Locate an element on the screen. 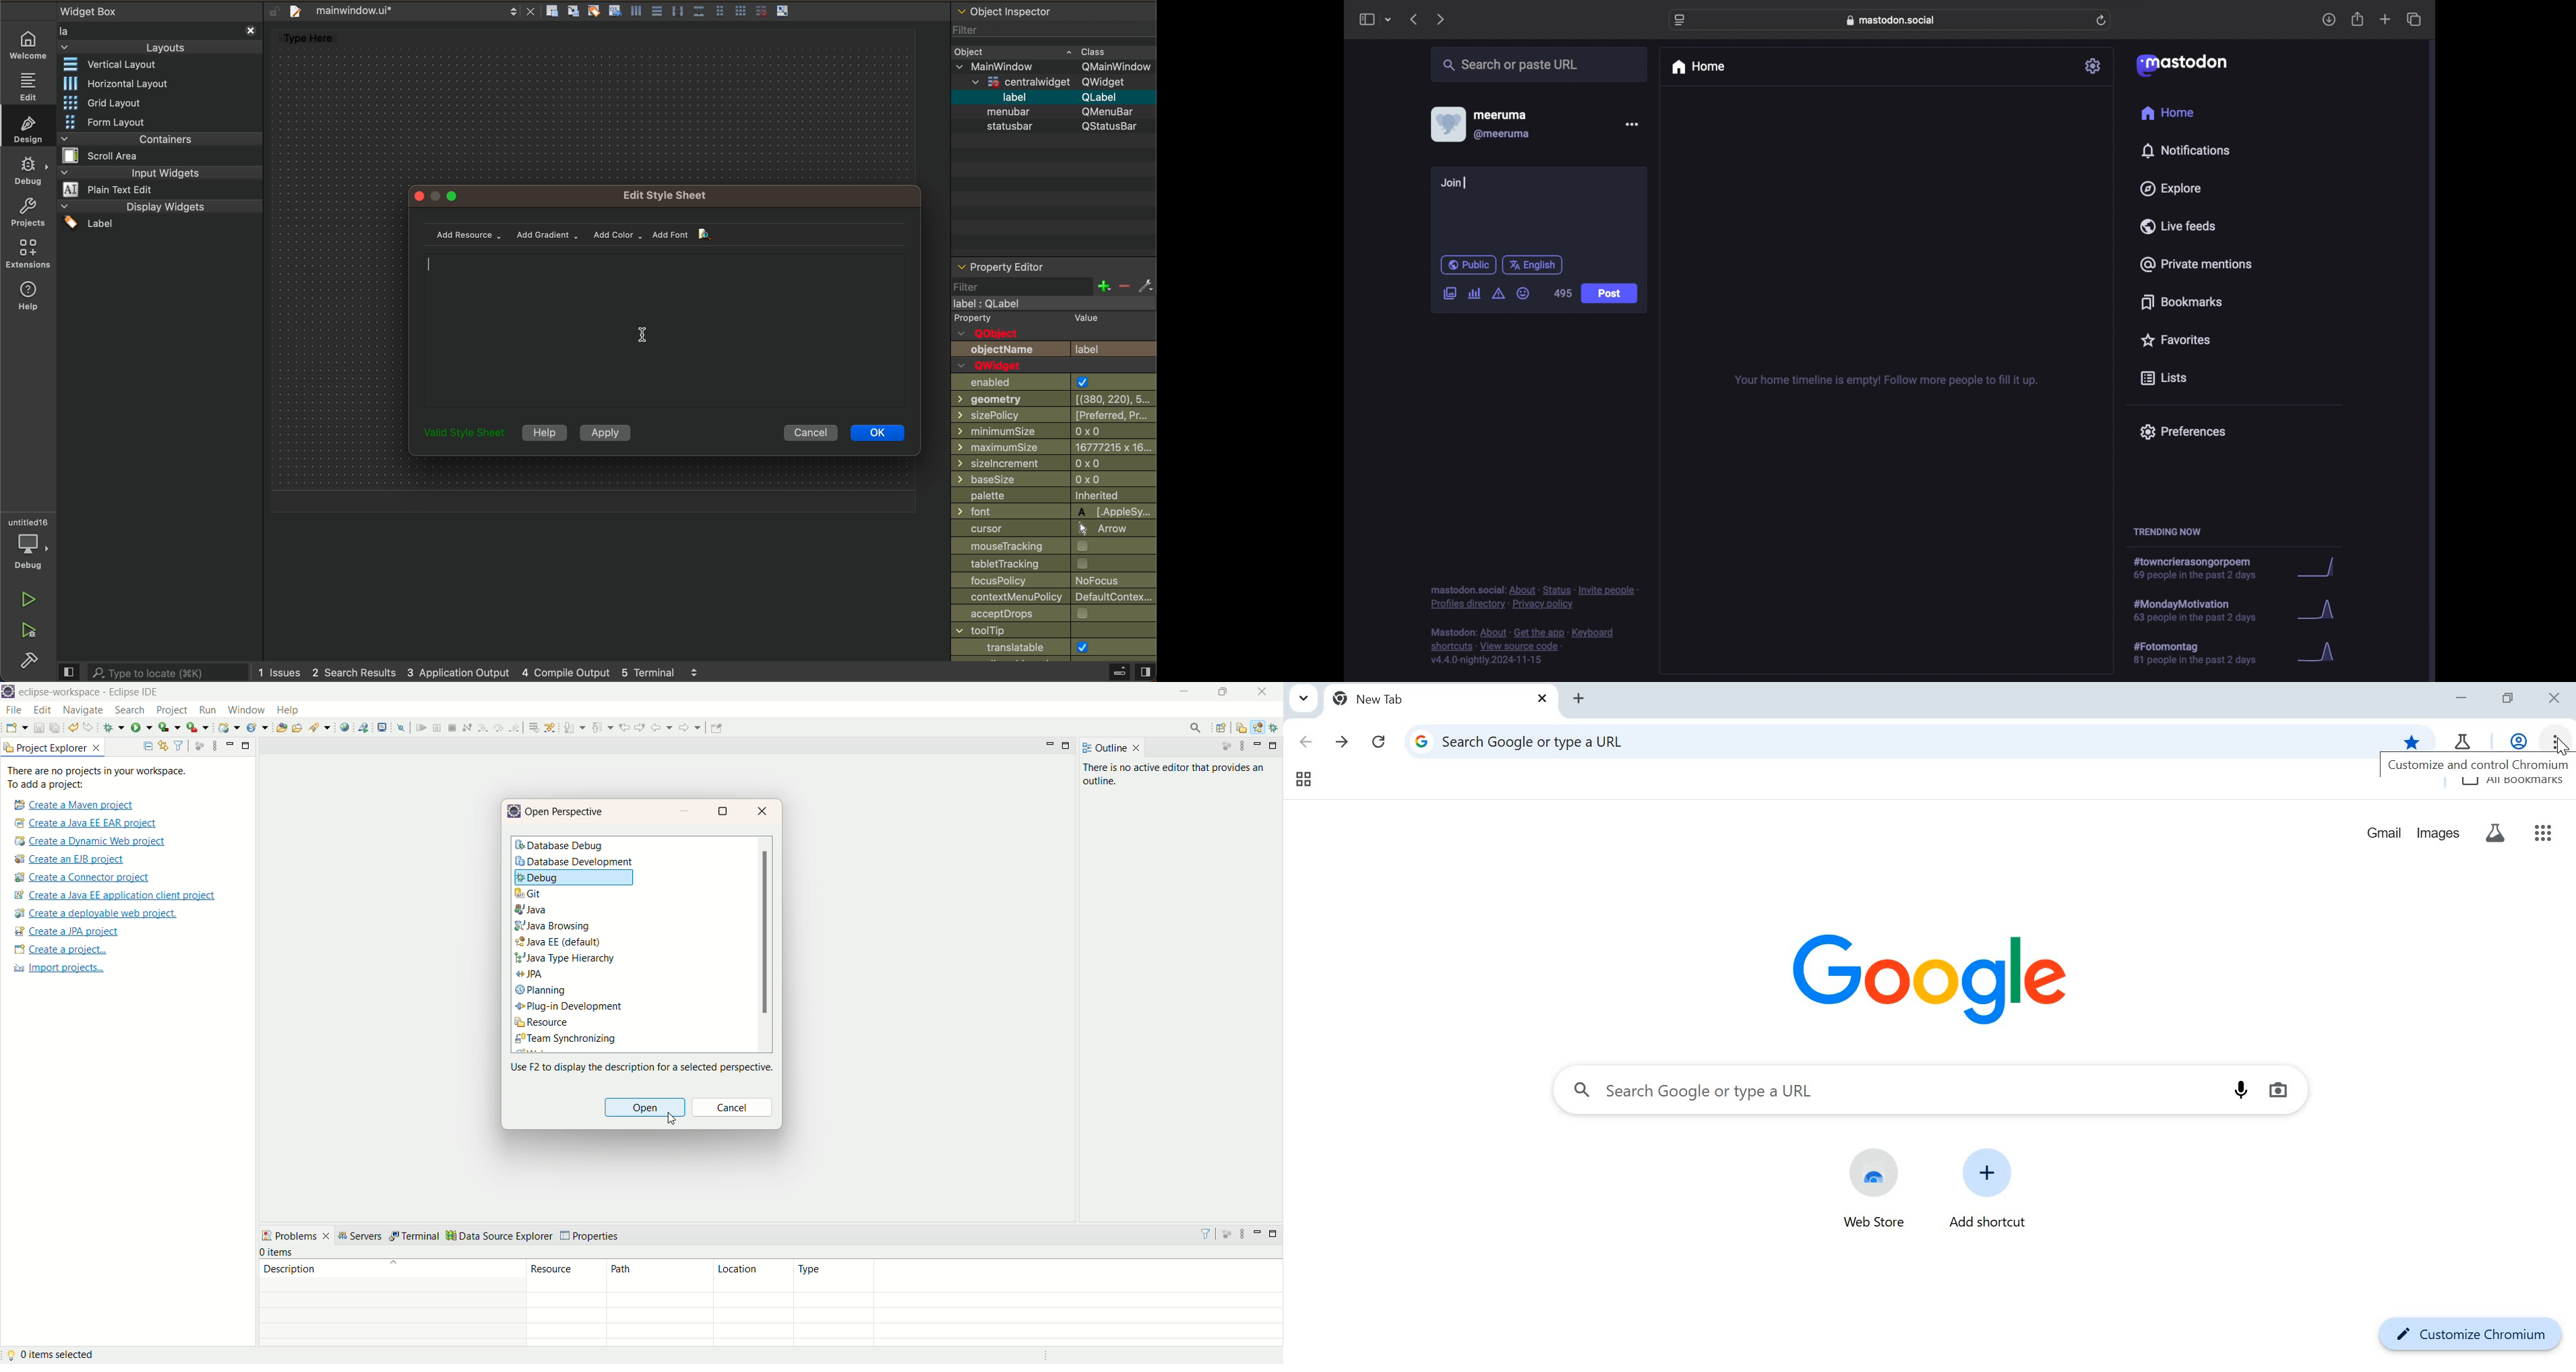 Image resolution: width=2576 pixels, height=1372 pixels. mainwindow is located at coordinates (1056, 67).